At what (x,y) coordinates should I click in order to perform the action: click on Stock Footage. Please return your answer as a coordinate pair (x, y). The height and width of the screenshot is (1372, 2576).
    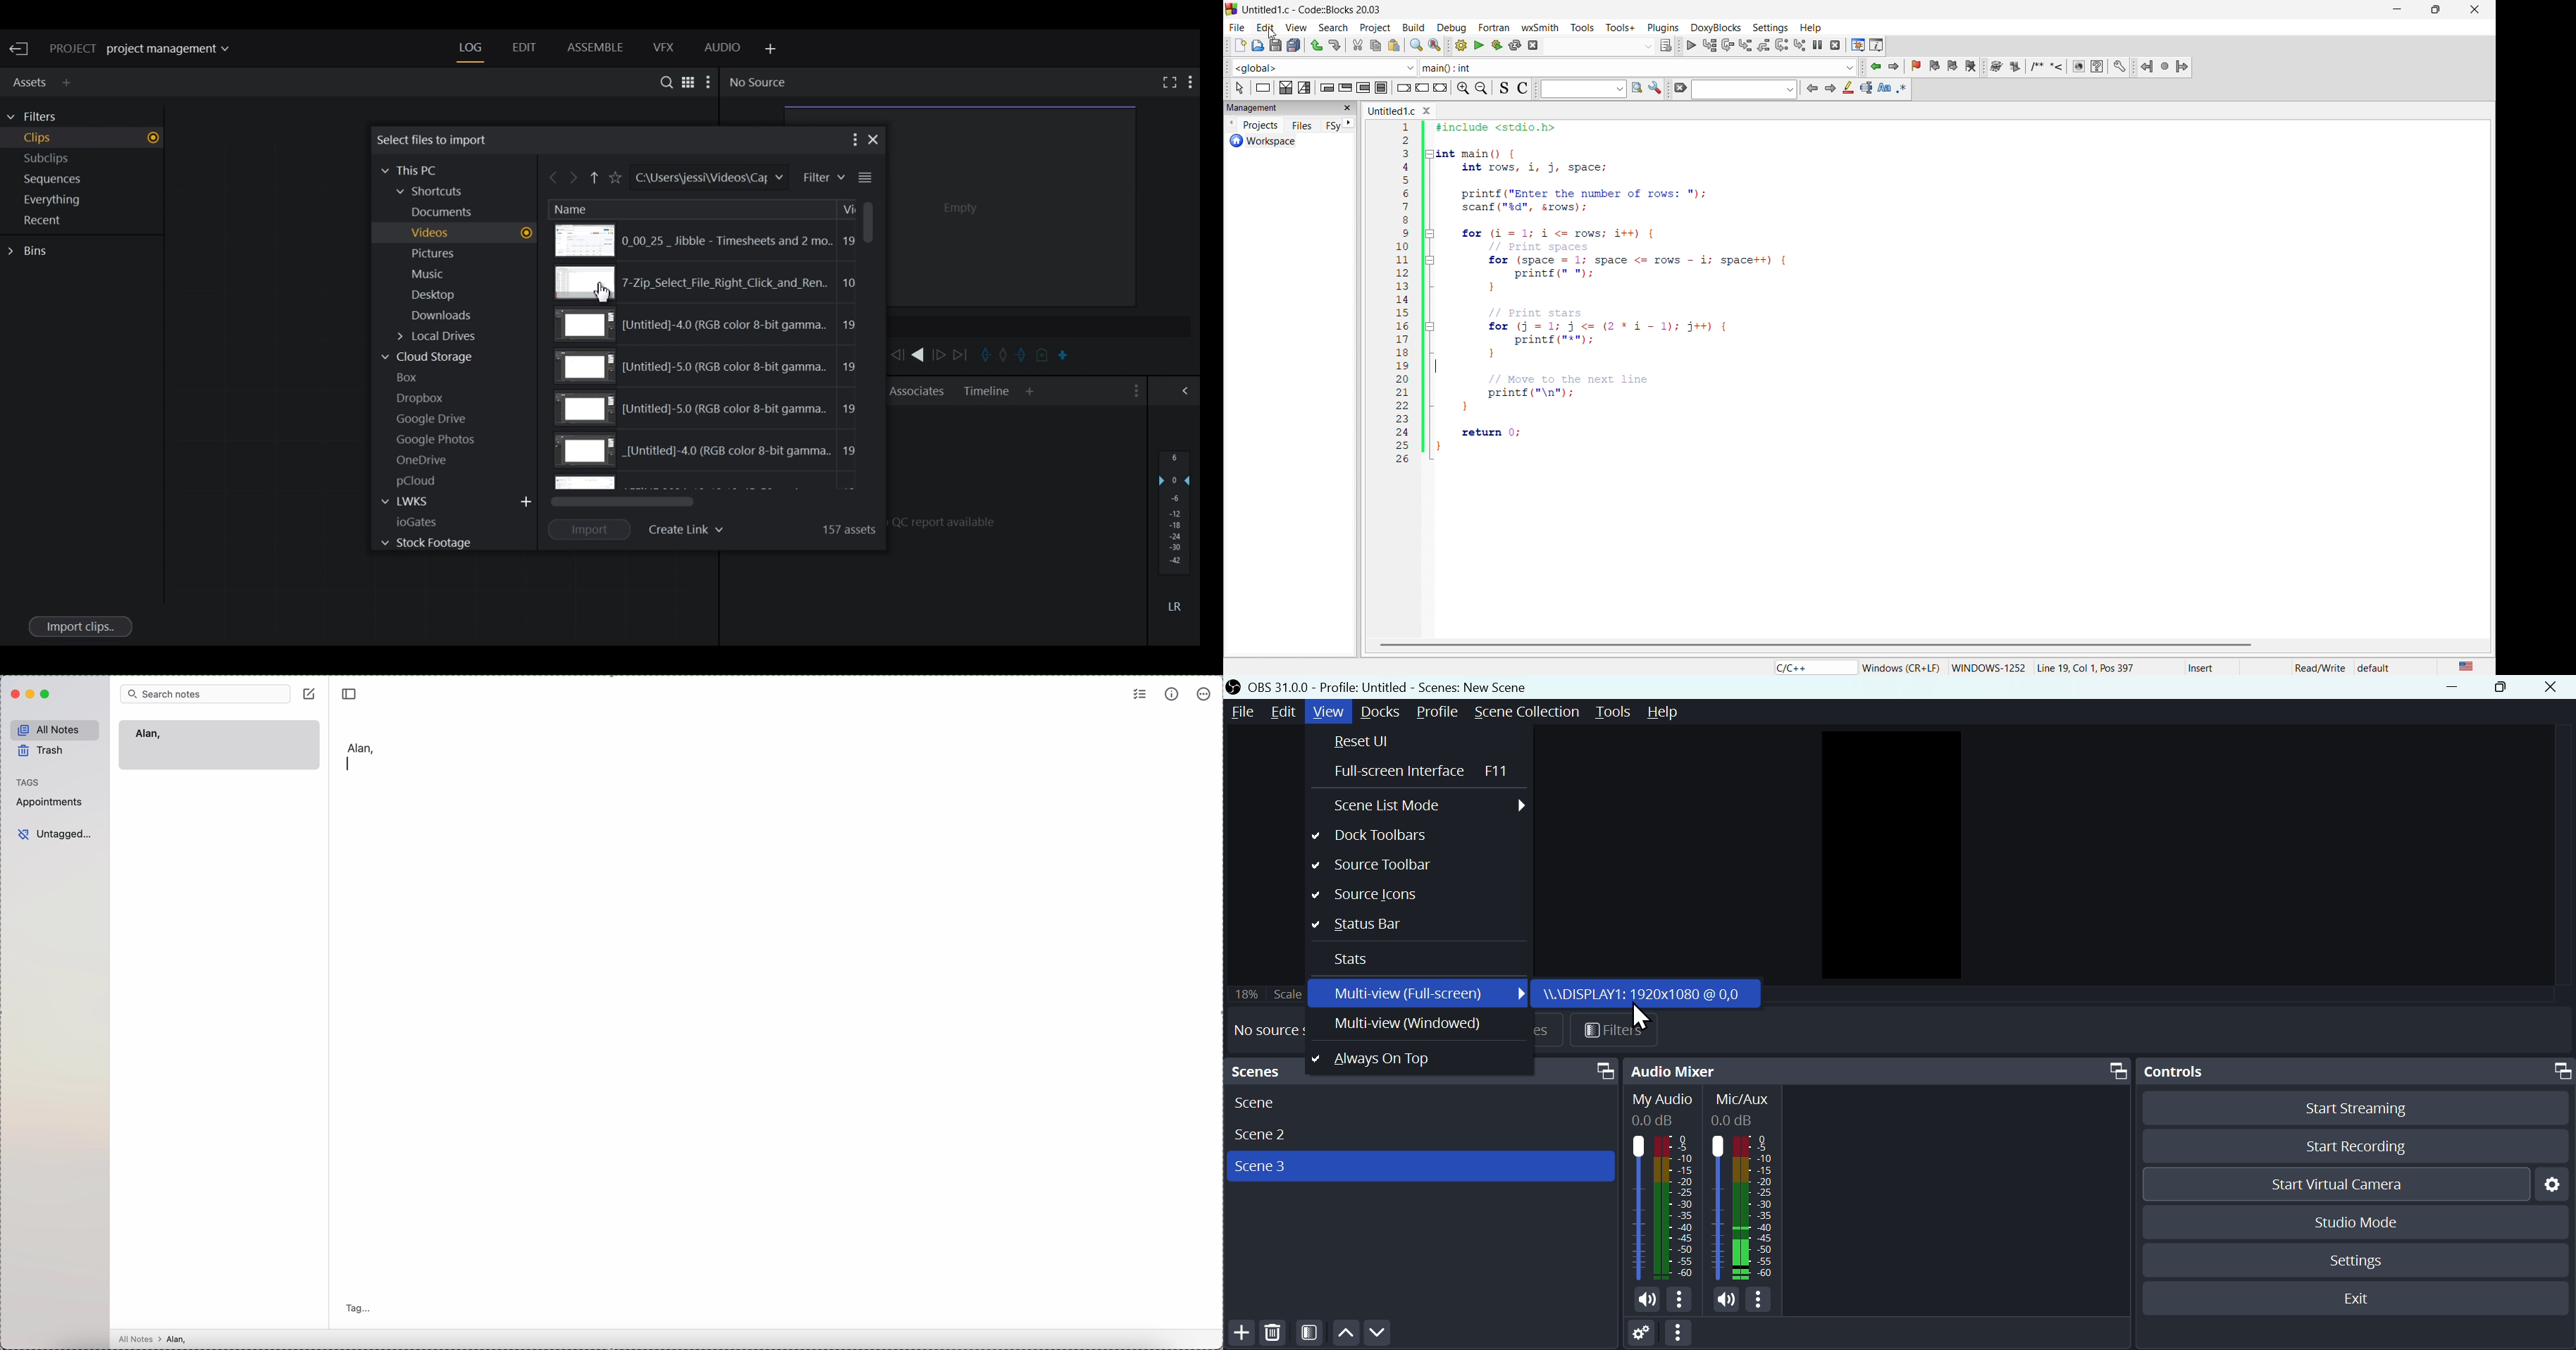
    Looking at the image, I should click on (425, 543).